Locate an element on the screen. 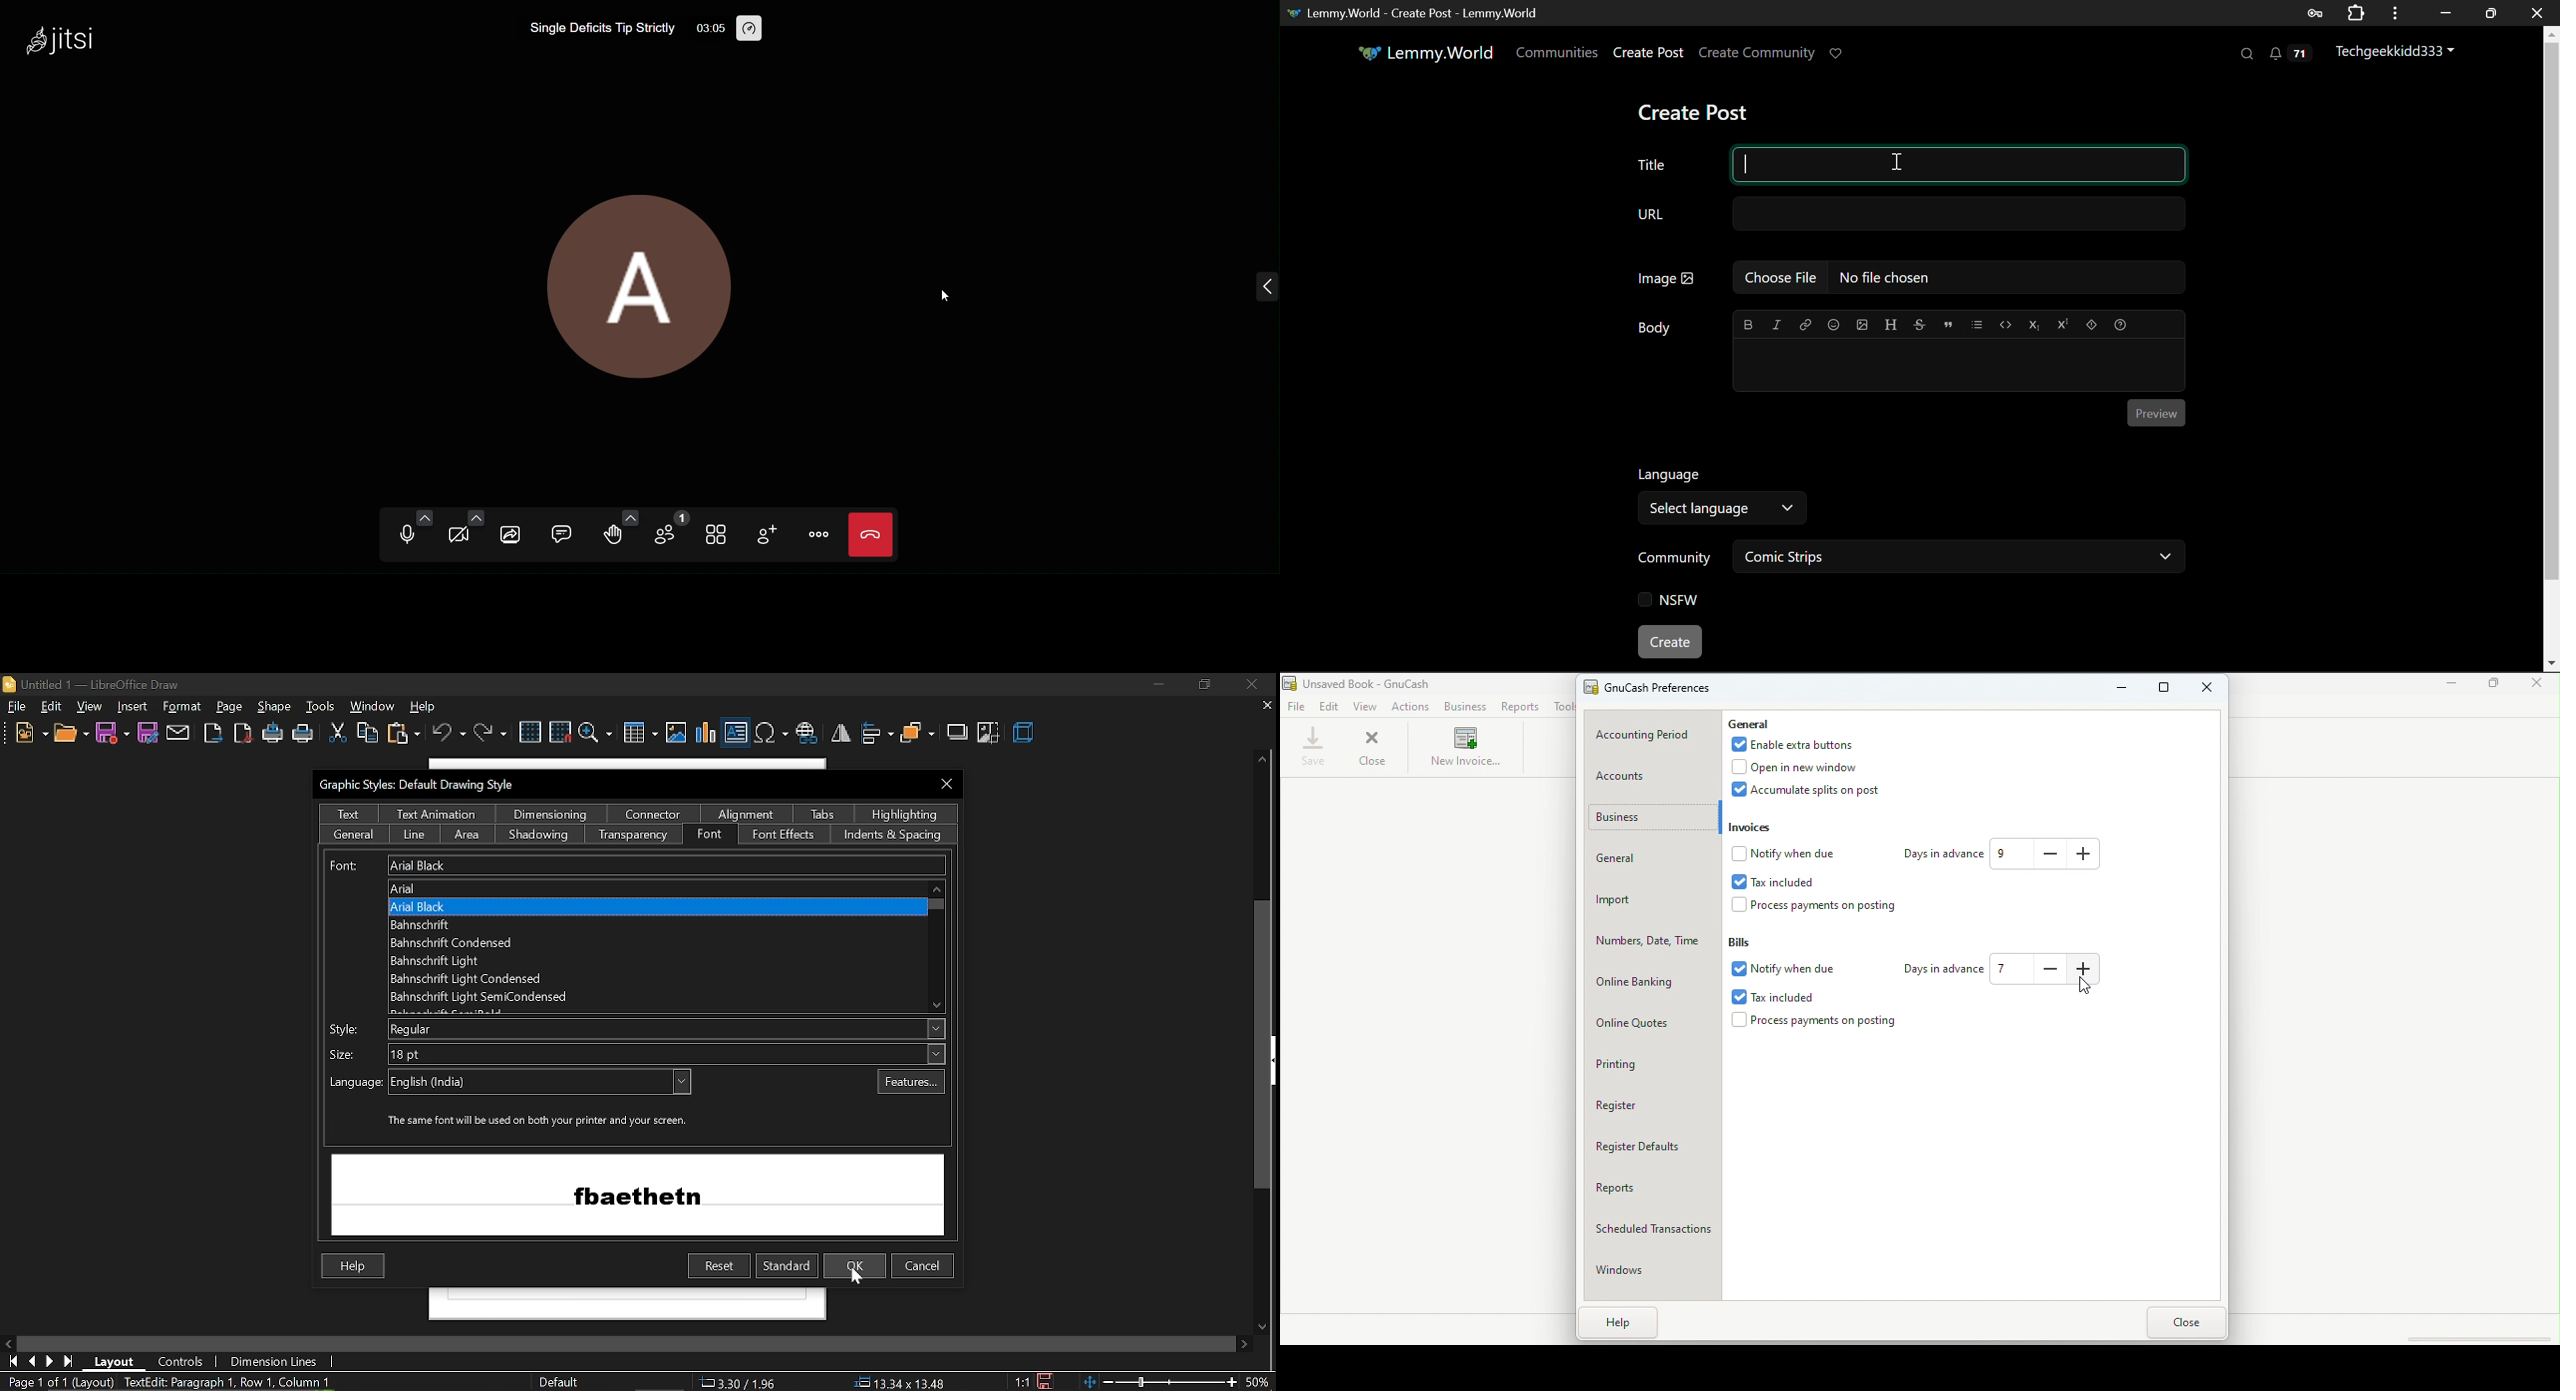 The width and height of the screenshot is (2576, 1400). CLose tab is located at coordinates (1266, 706).